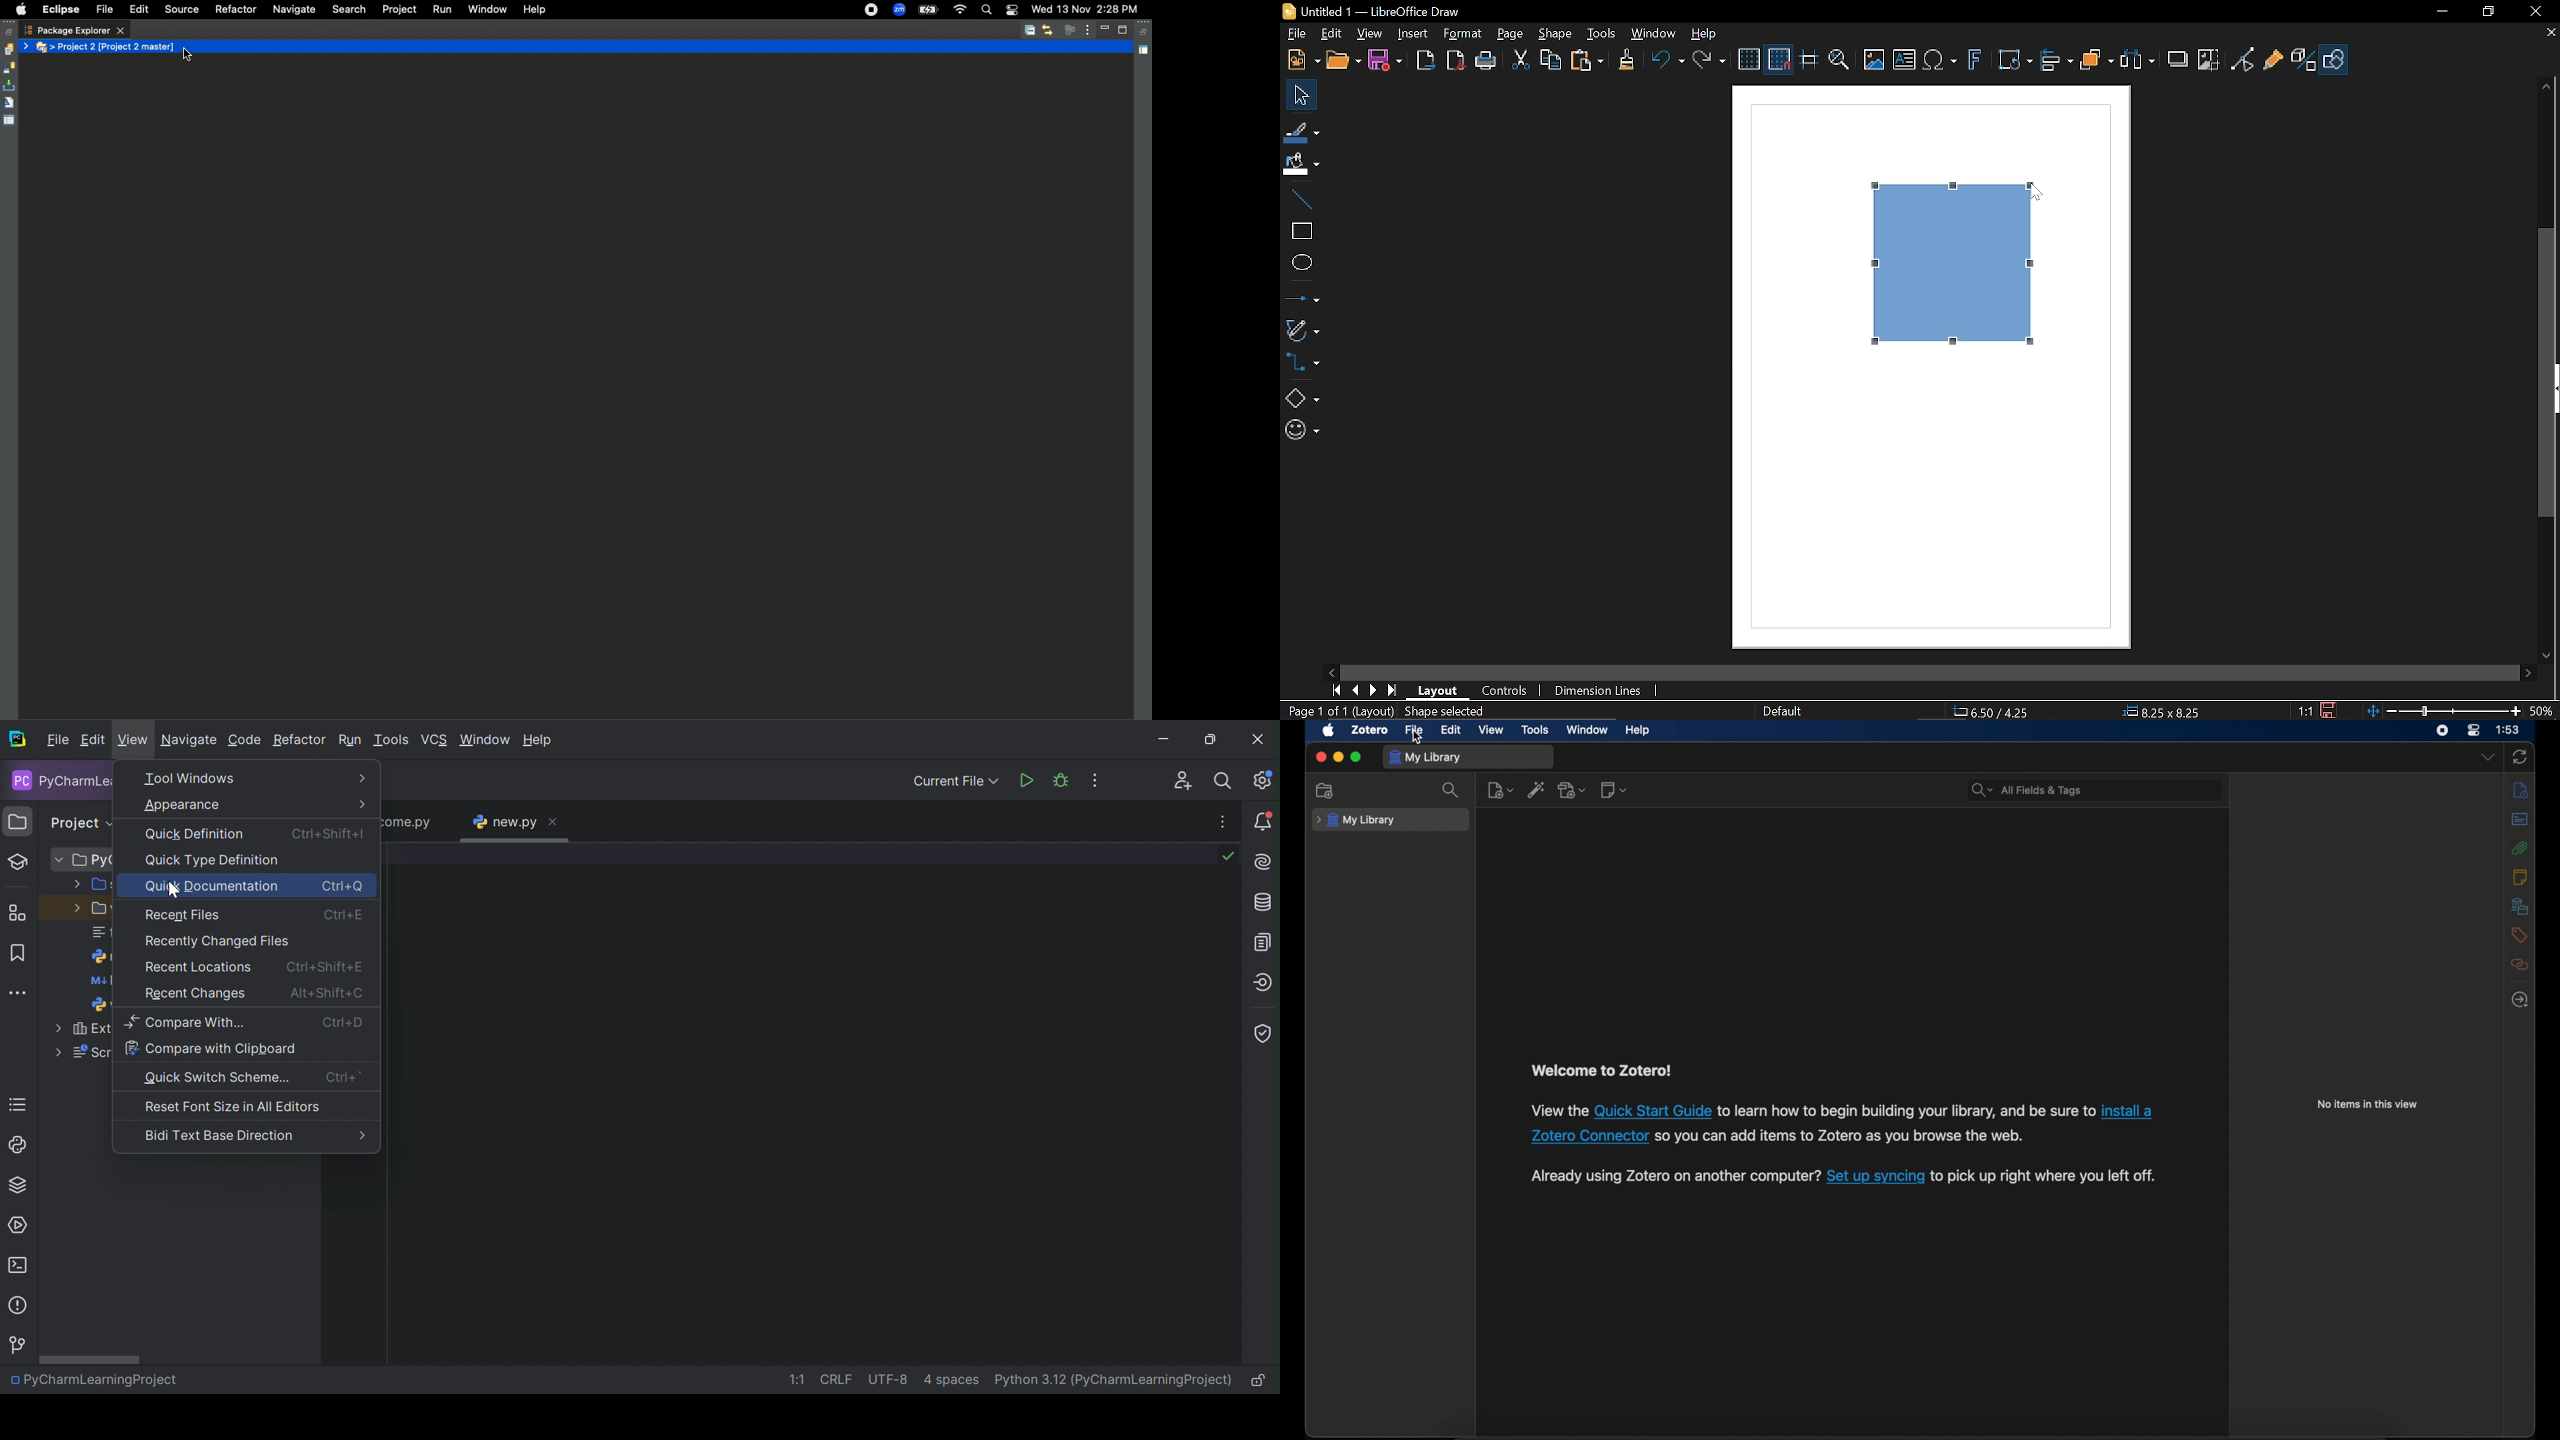 This screenshot has height=1456, width=2576. I want to click on Project, so click(396, 10).